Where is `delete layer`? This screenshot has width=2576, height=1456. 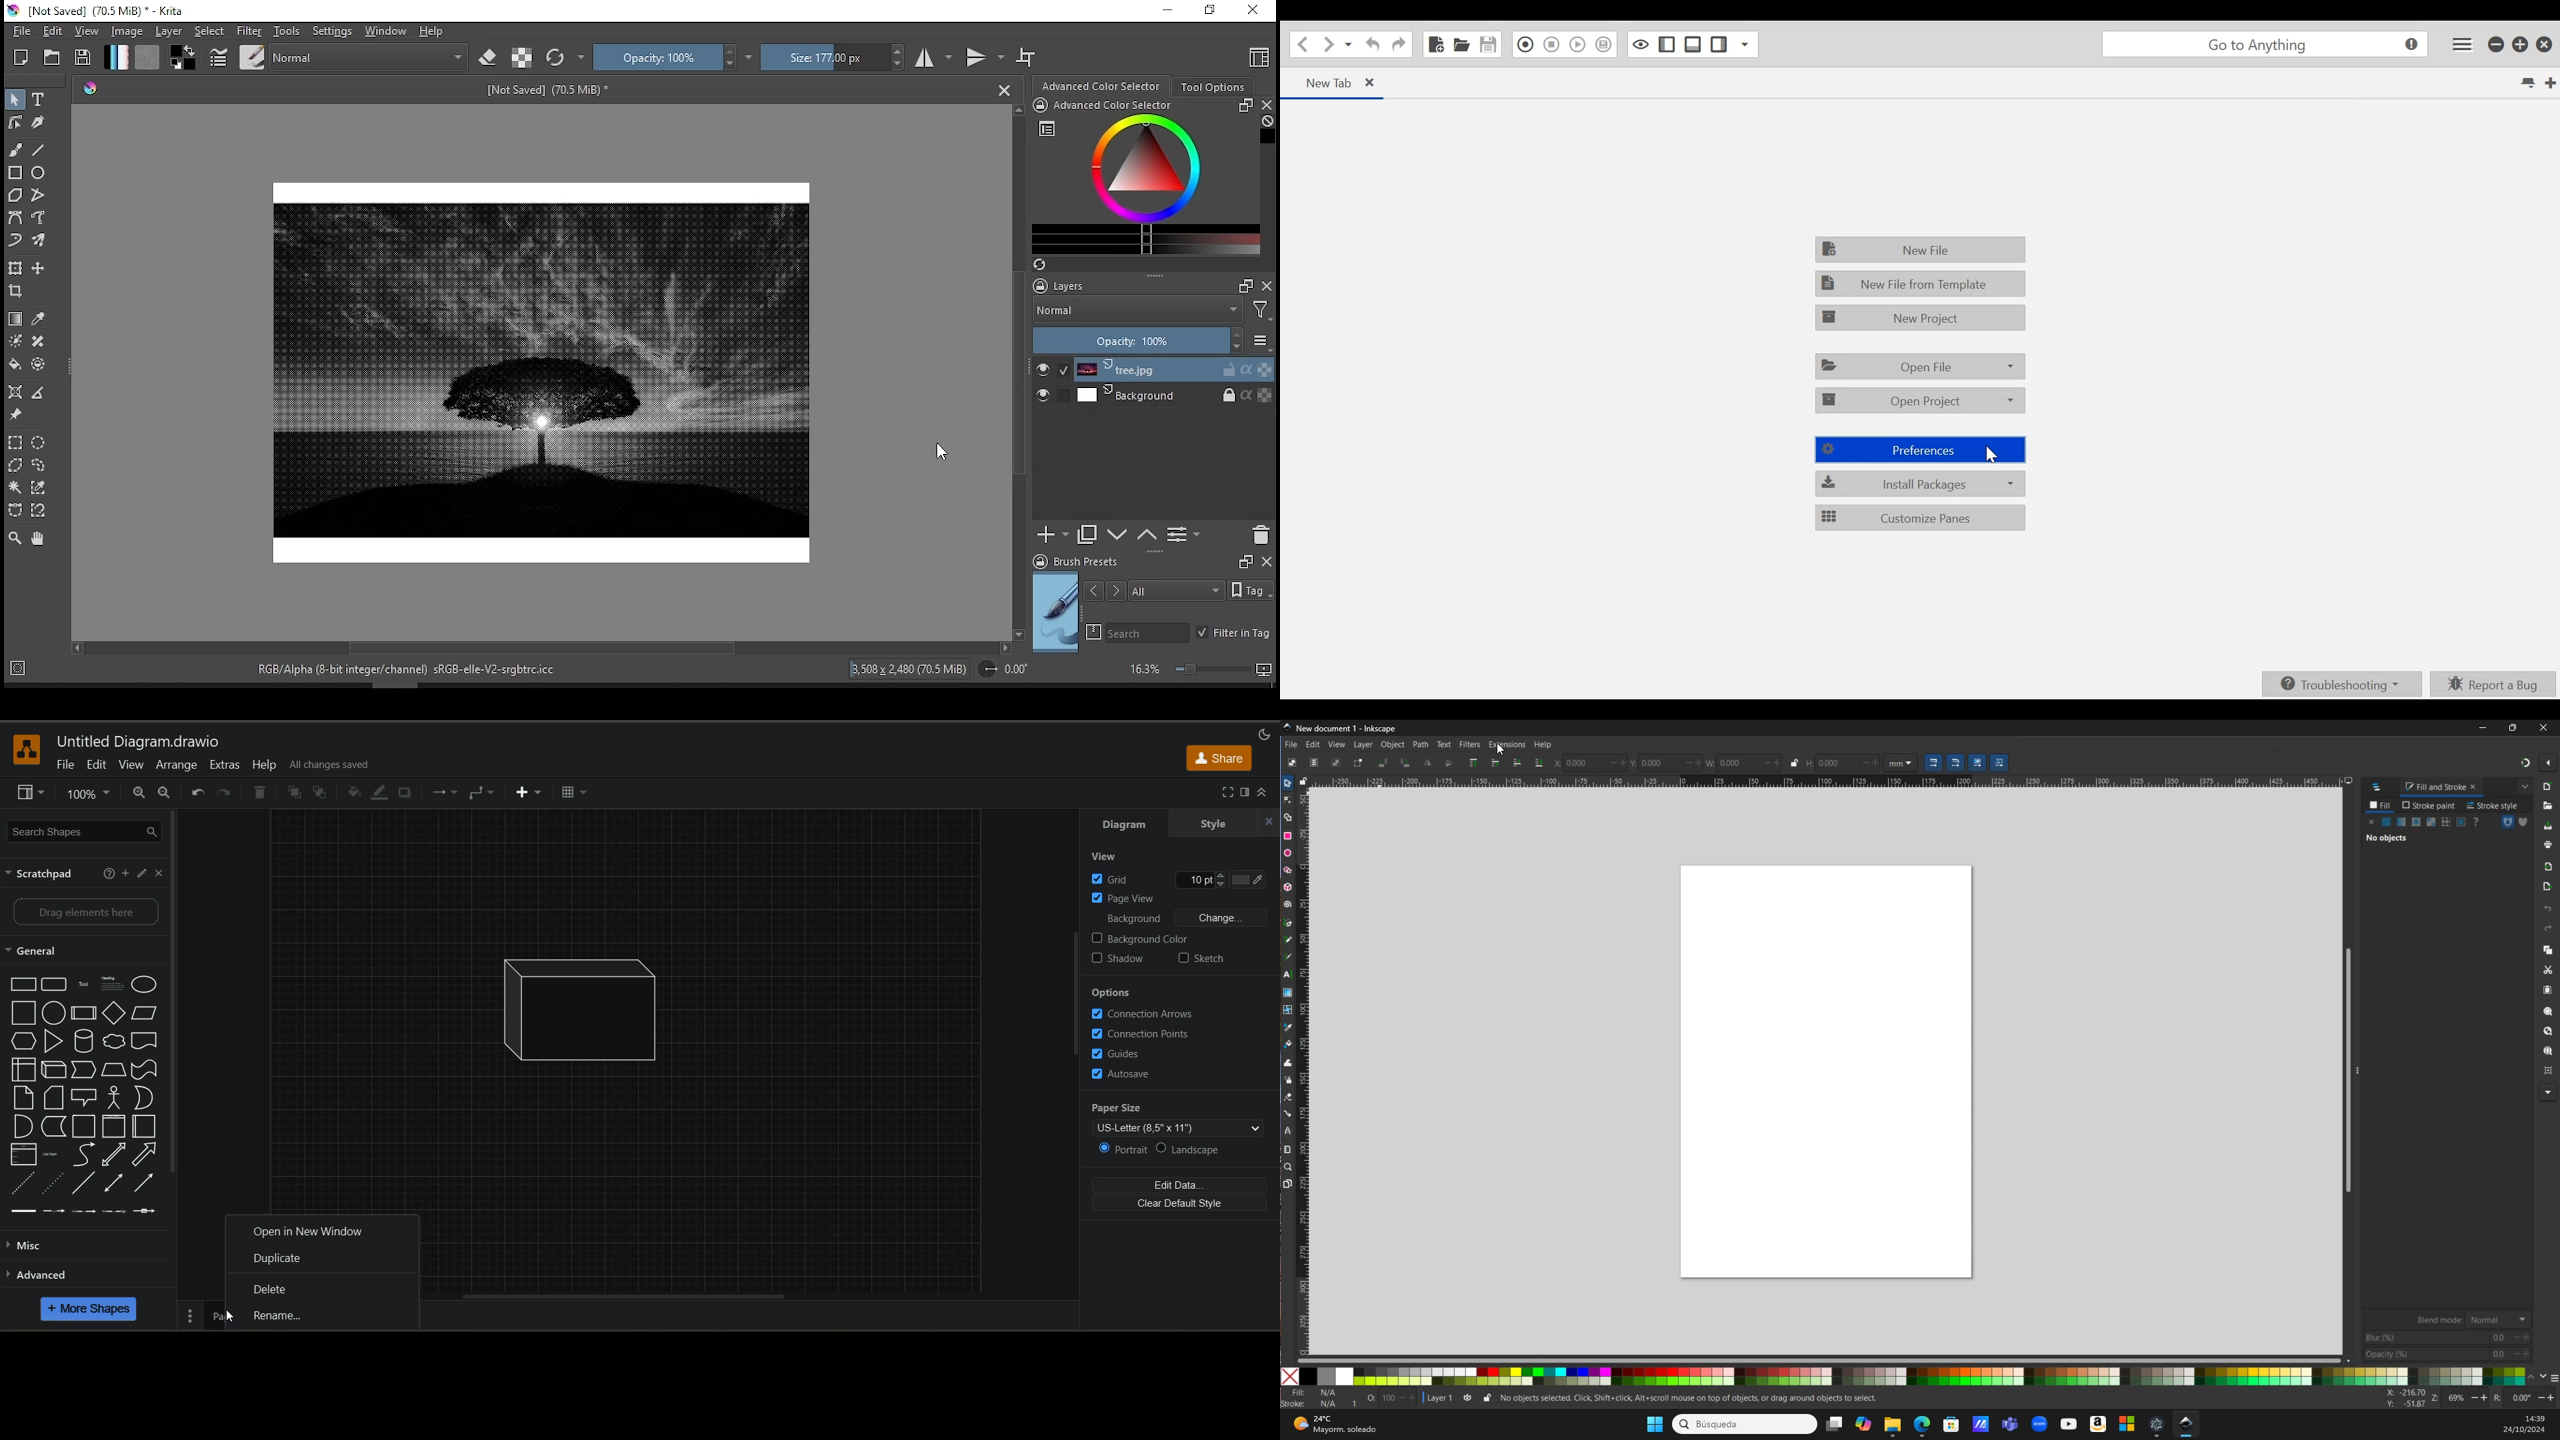 delete layer is located at coordinates (1262, 533).